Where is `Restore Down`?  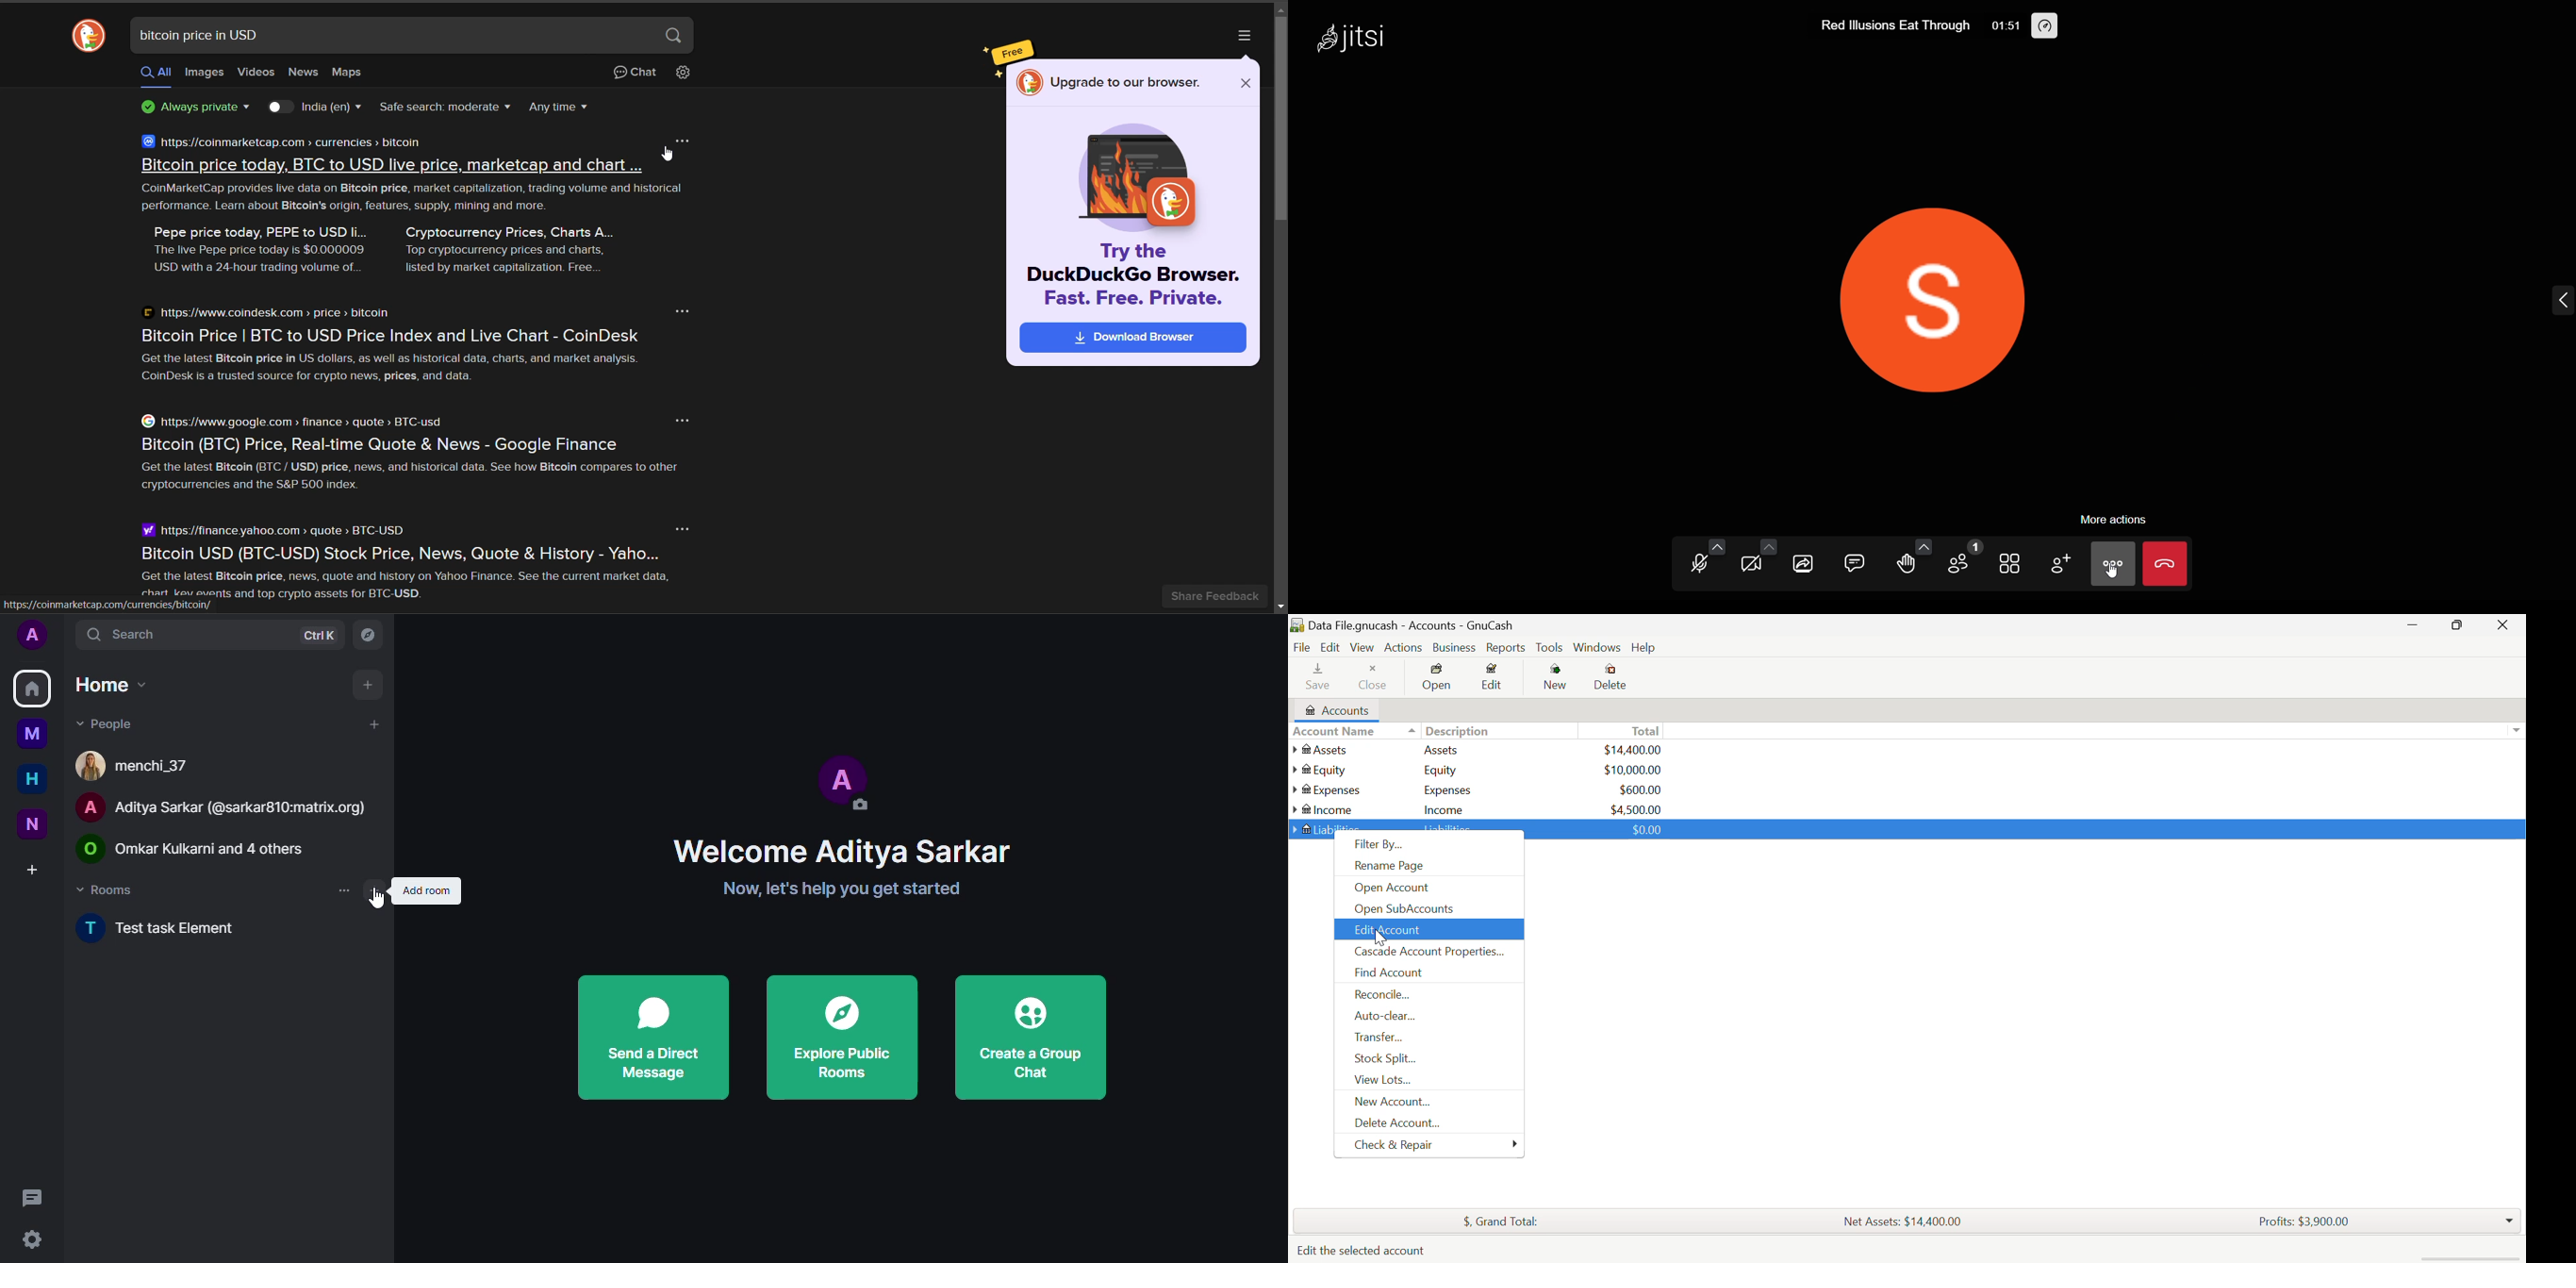
Restore Down is located at coordinates (2413, 626).